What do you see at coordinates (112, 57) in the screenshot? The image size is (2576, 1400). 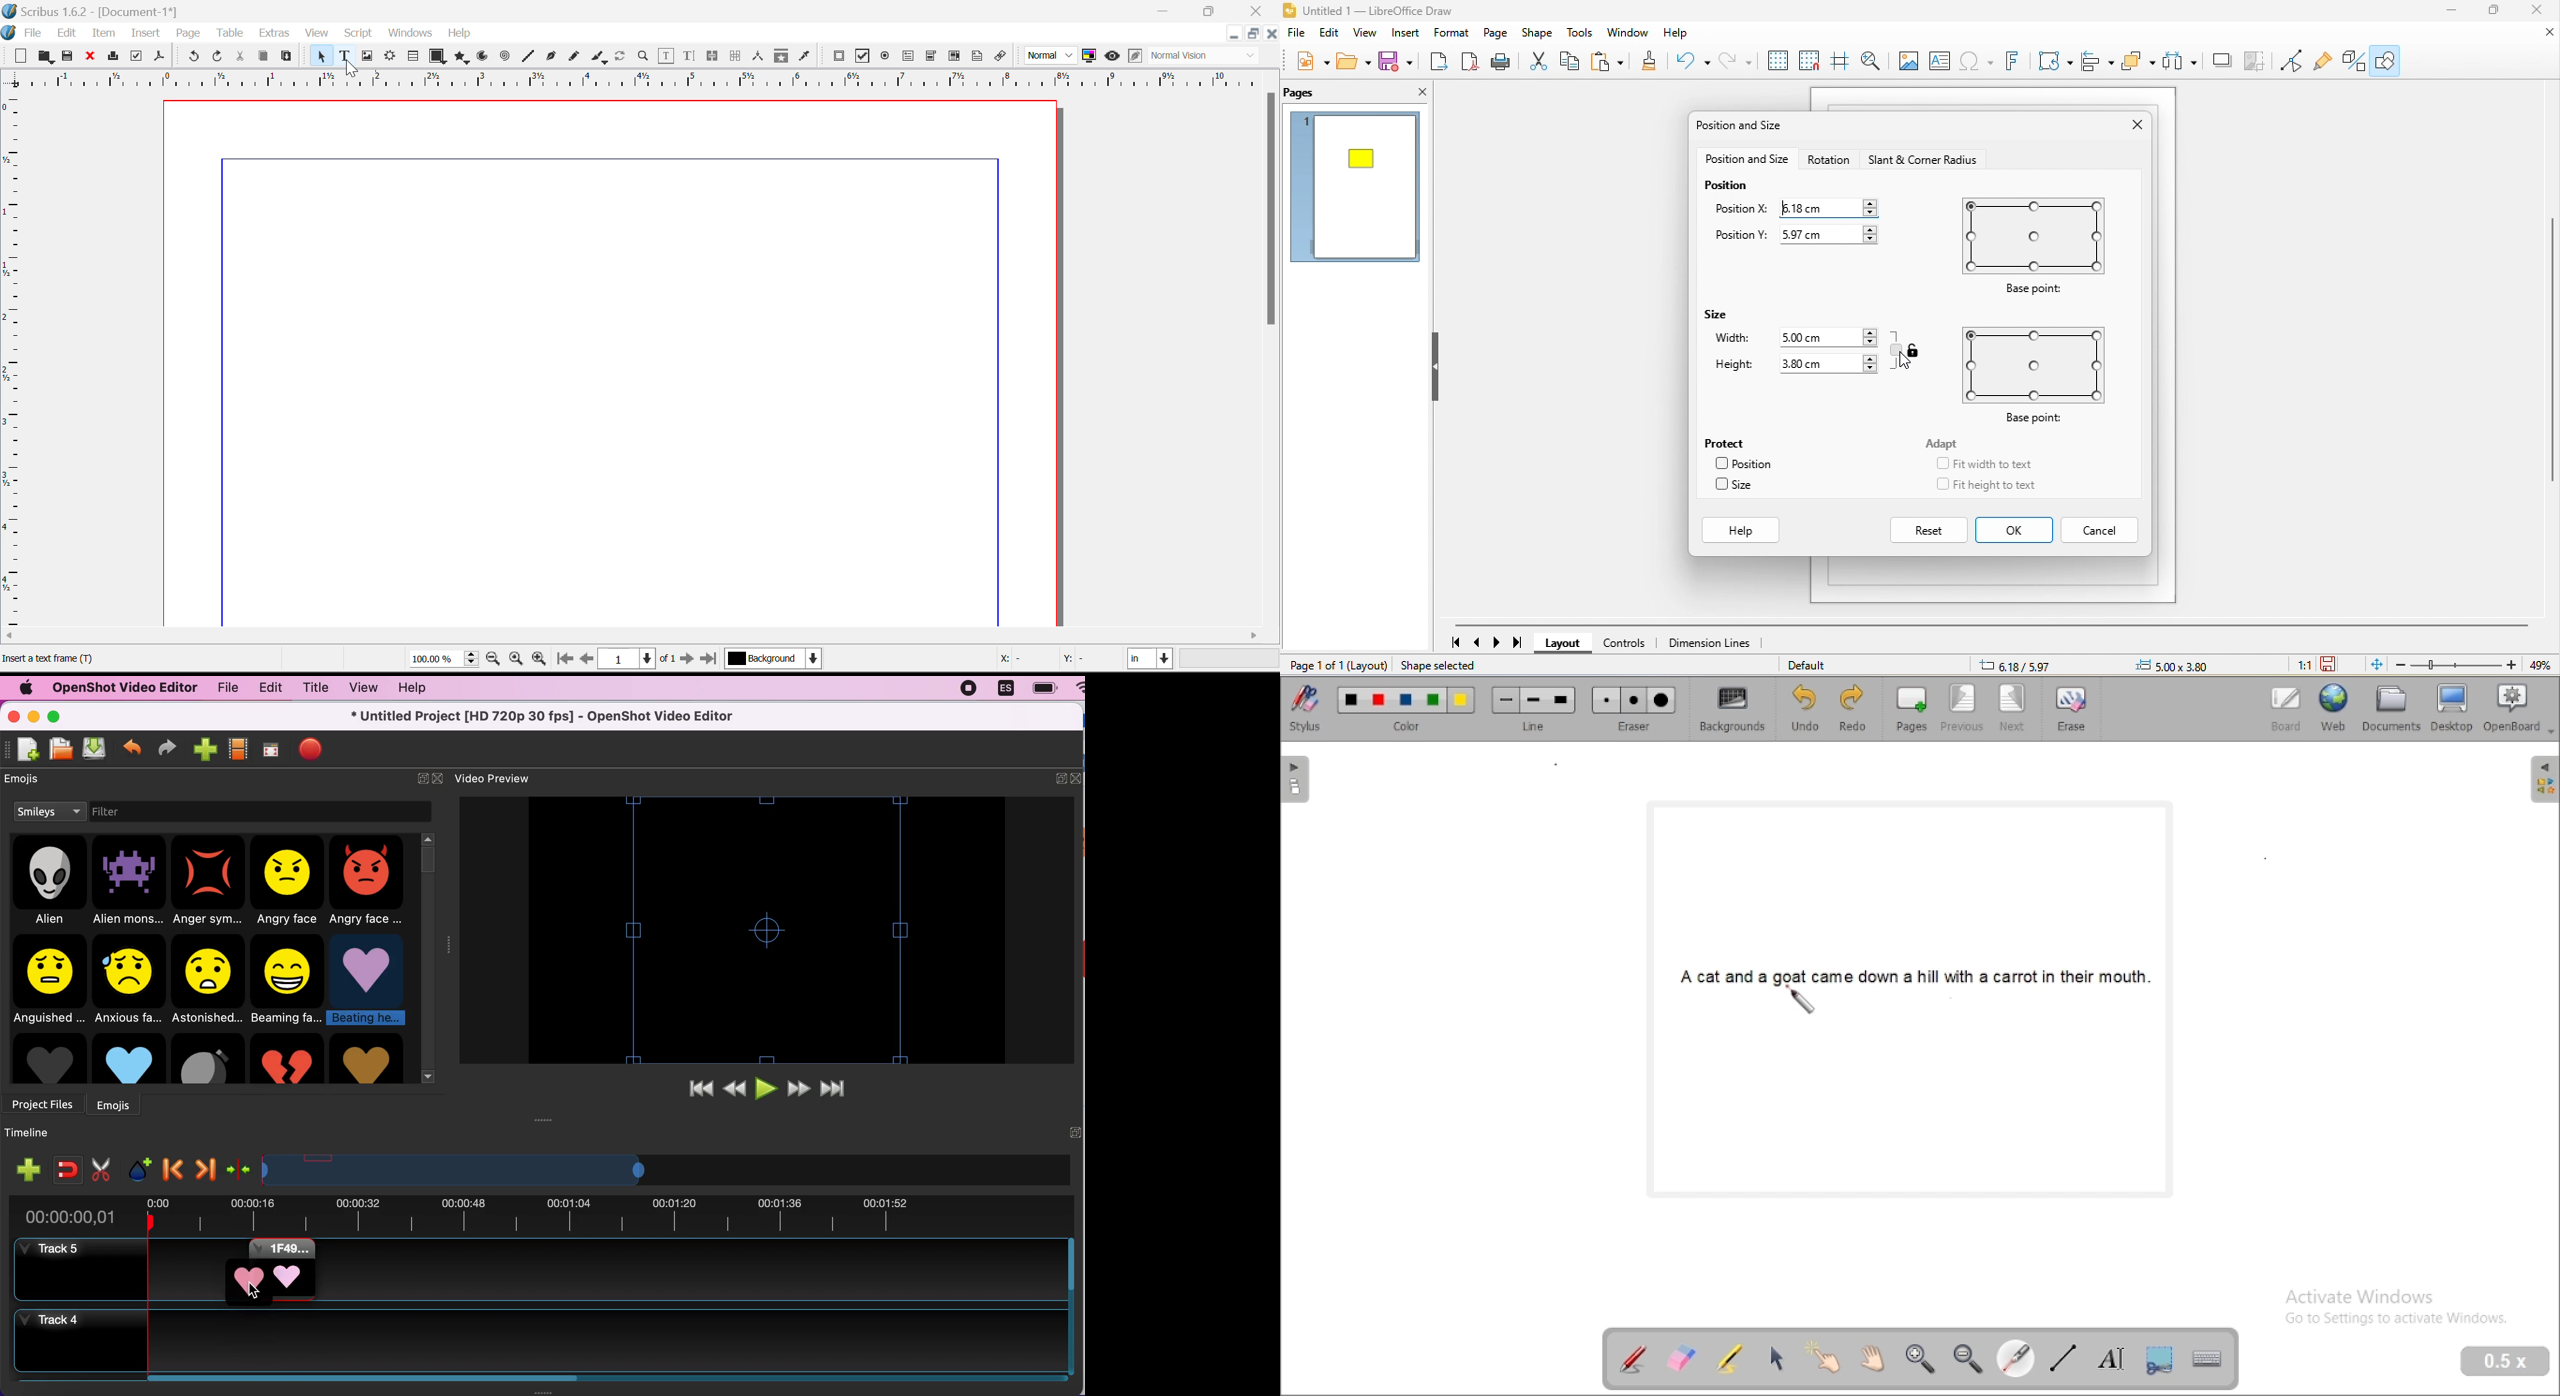 I see `Print` at bounding box center [112, 57].